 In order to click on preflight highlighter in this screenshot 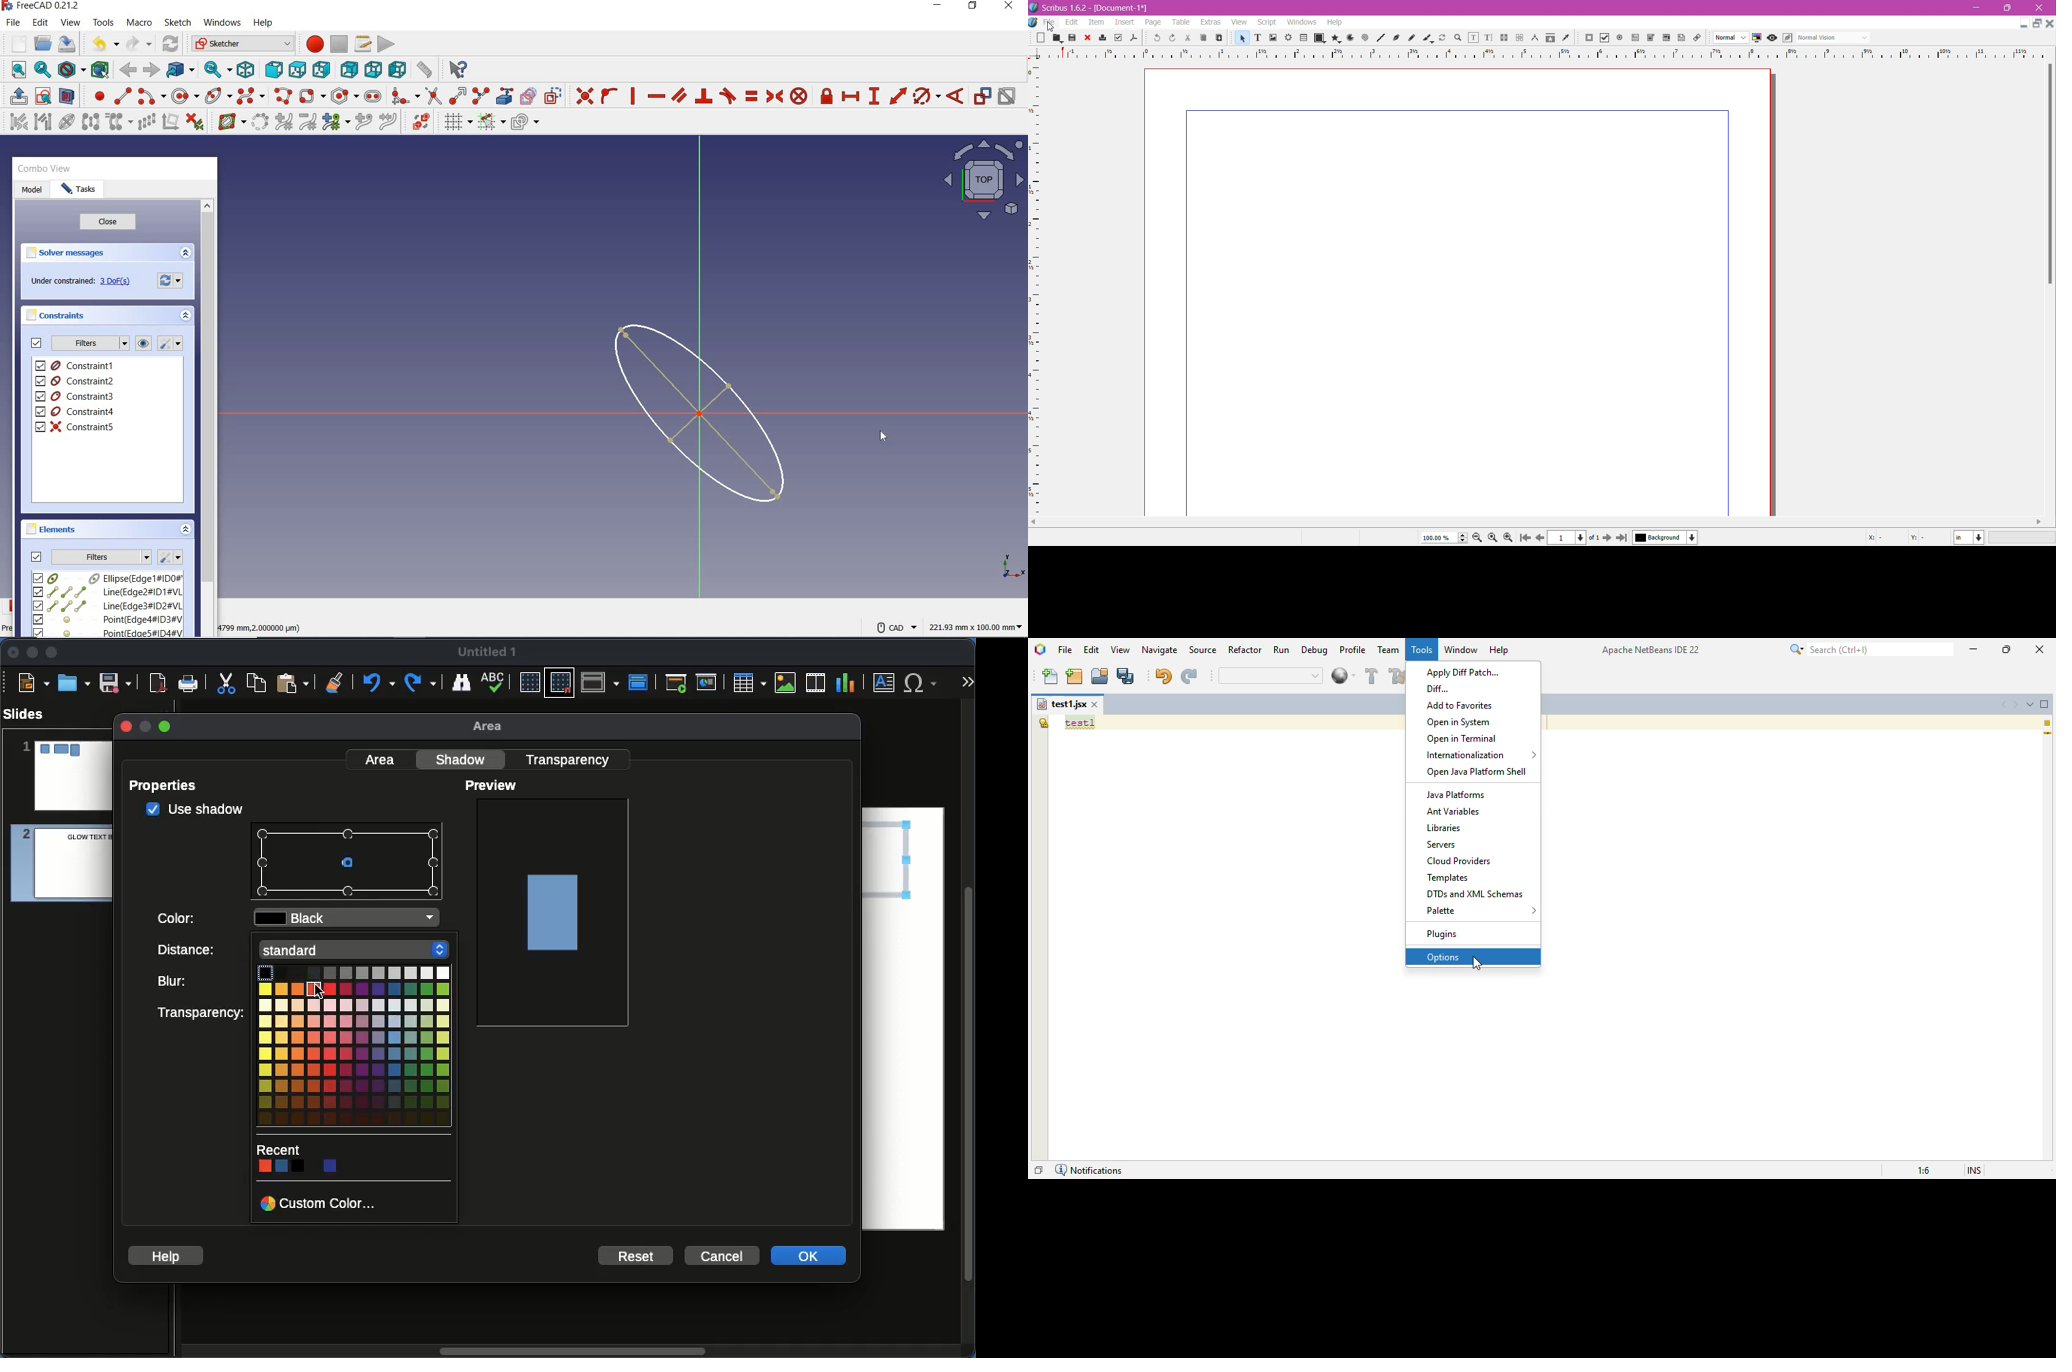, I will do `click(1118, 38)`.